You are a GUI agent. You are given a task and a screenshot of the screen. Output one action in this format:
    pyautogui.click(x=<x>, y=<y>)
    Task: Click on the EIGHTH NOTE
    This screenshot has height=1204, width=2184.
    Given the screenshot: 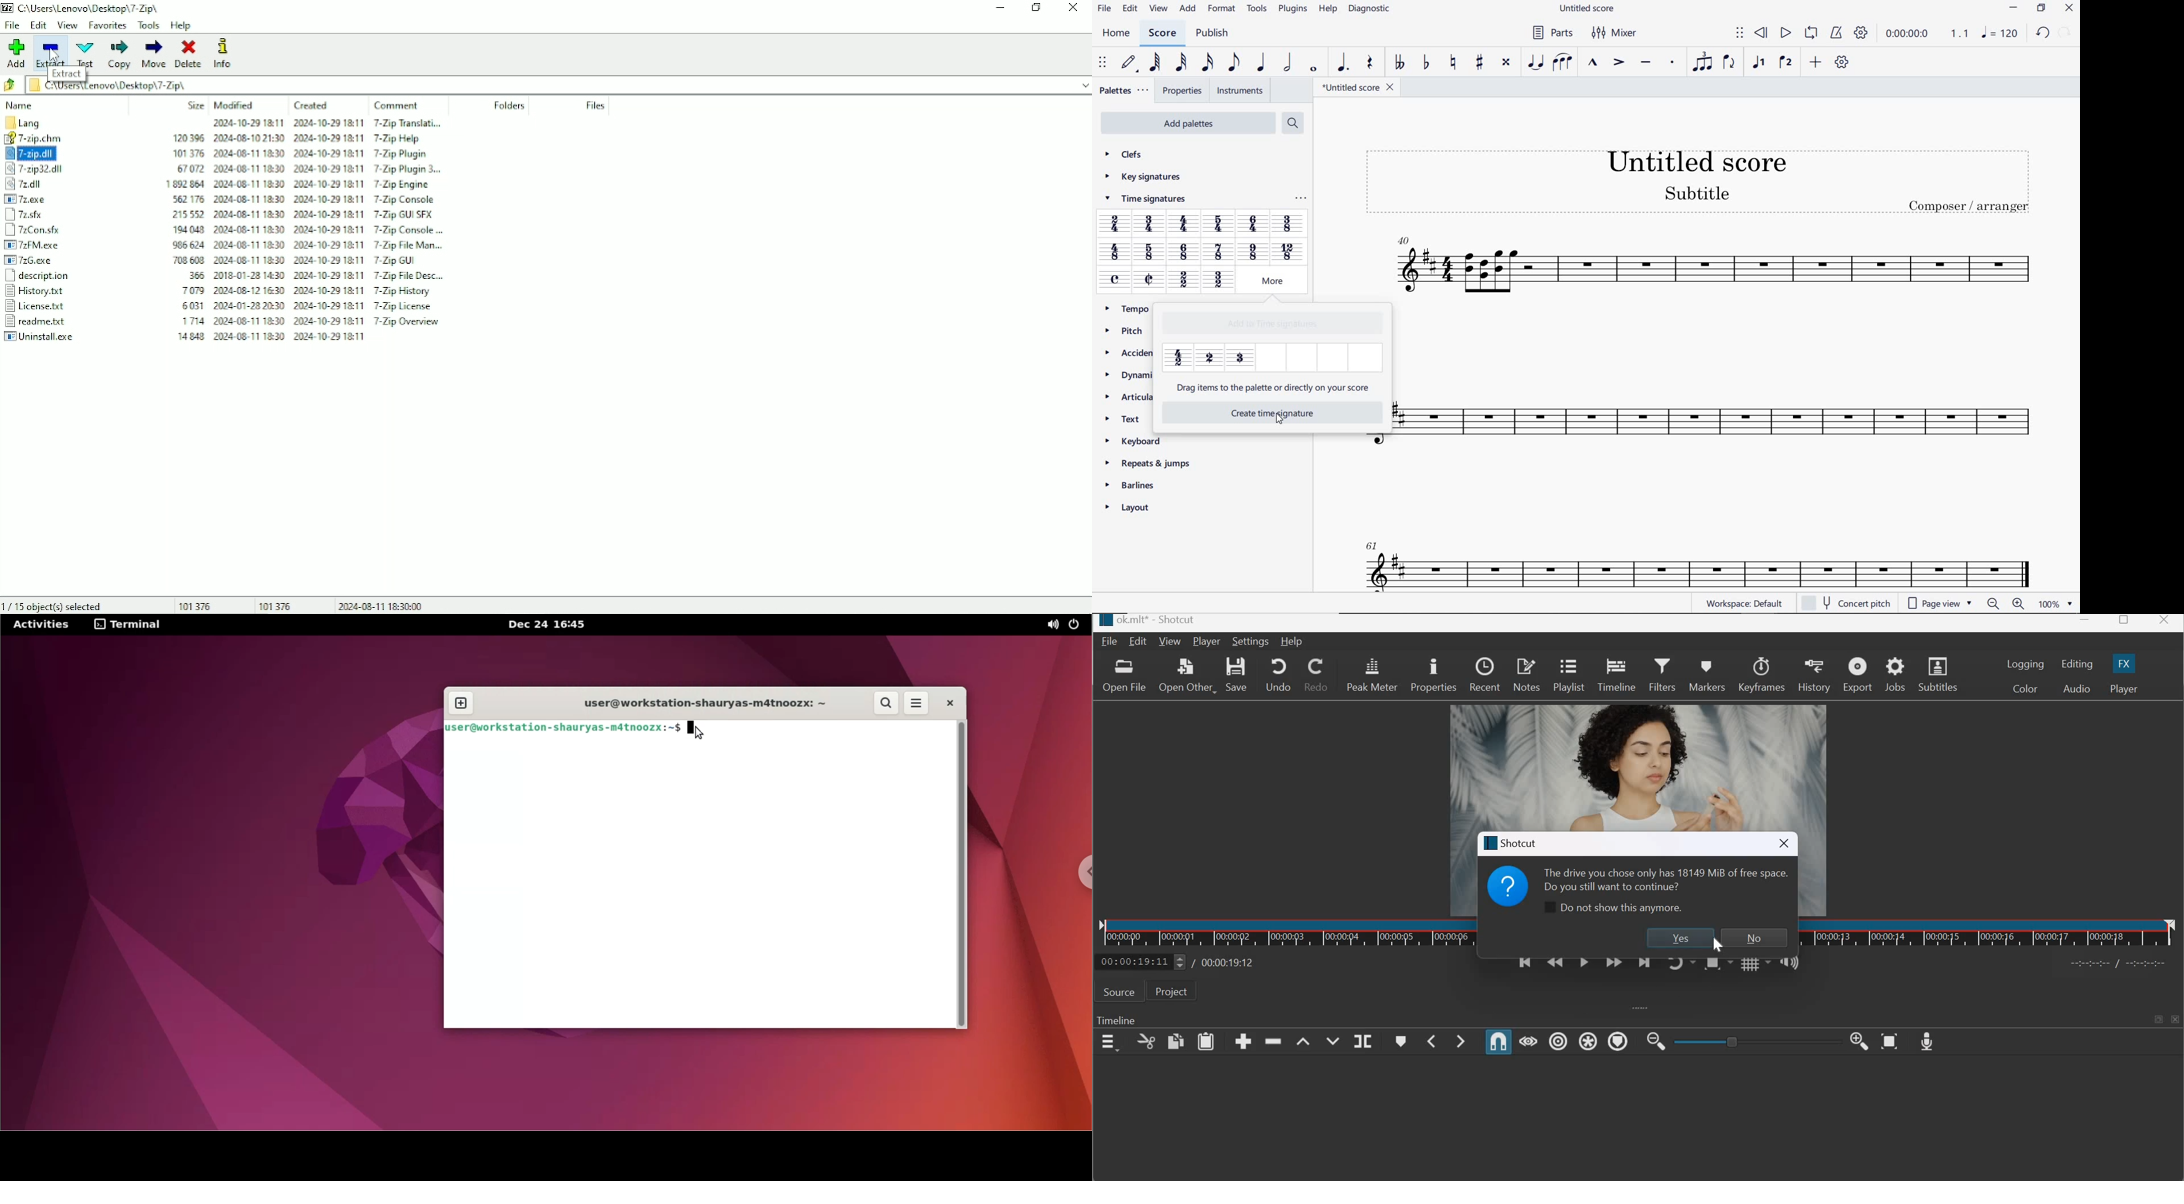 What is the action you would take?
    pyautogui.click(x=1234, y=63)
    